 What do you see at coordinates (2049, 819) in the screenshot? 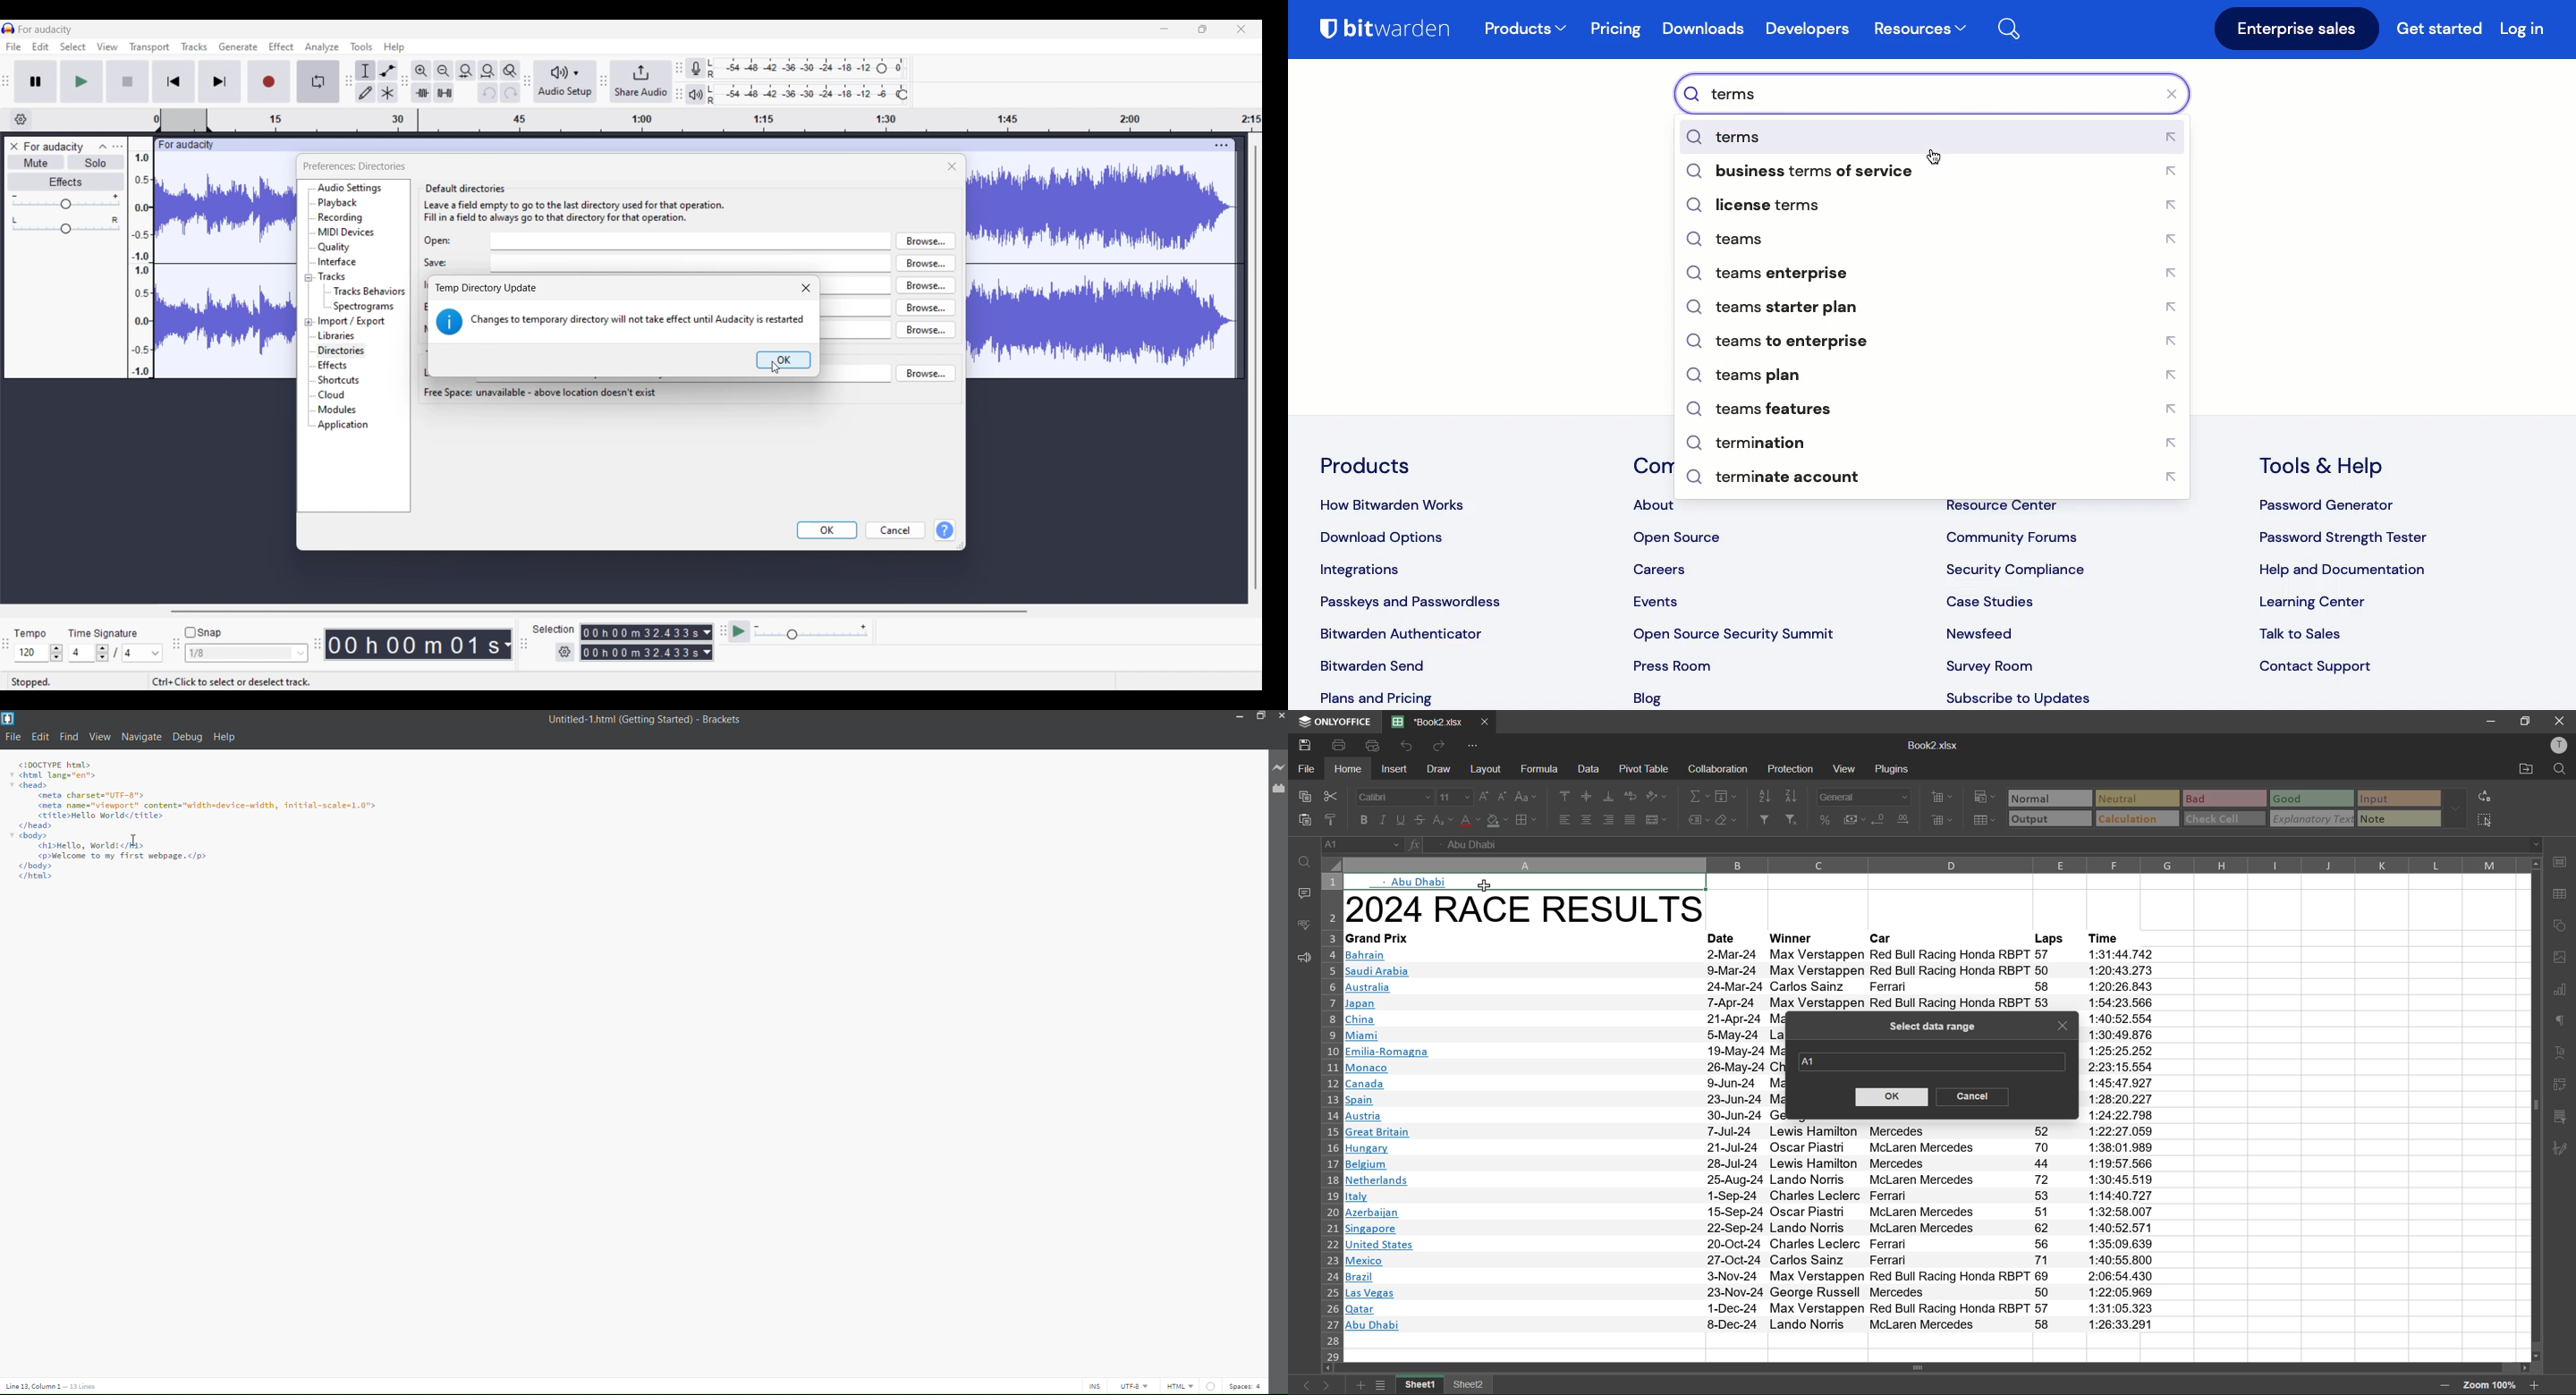
I see `output` at bounding box center [2049, 819].